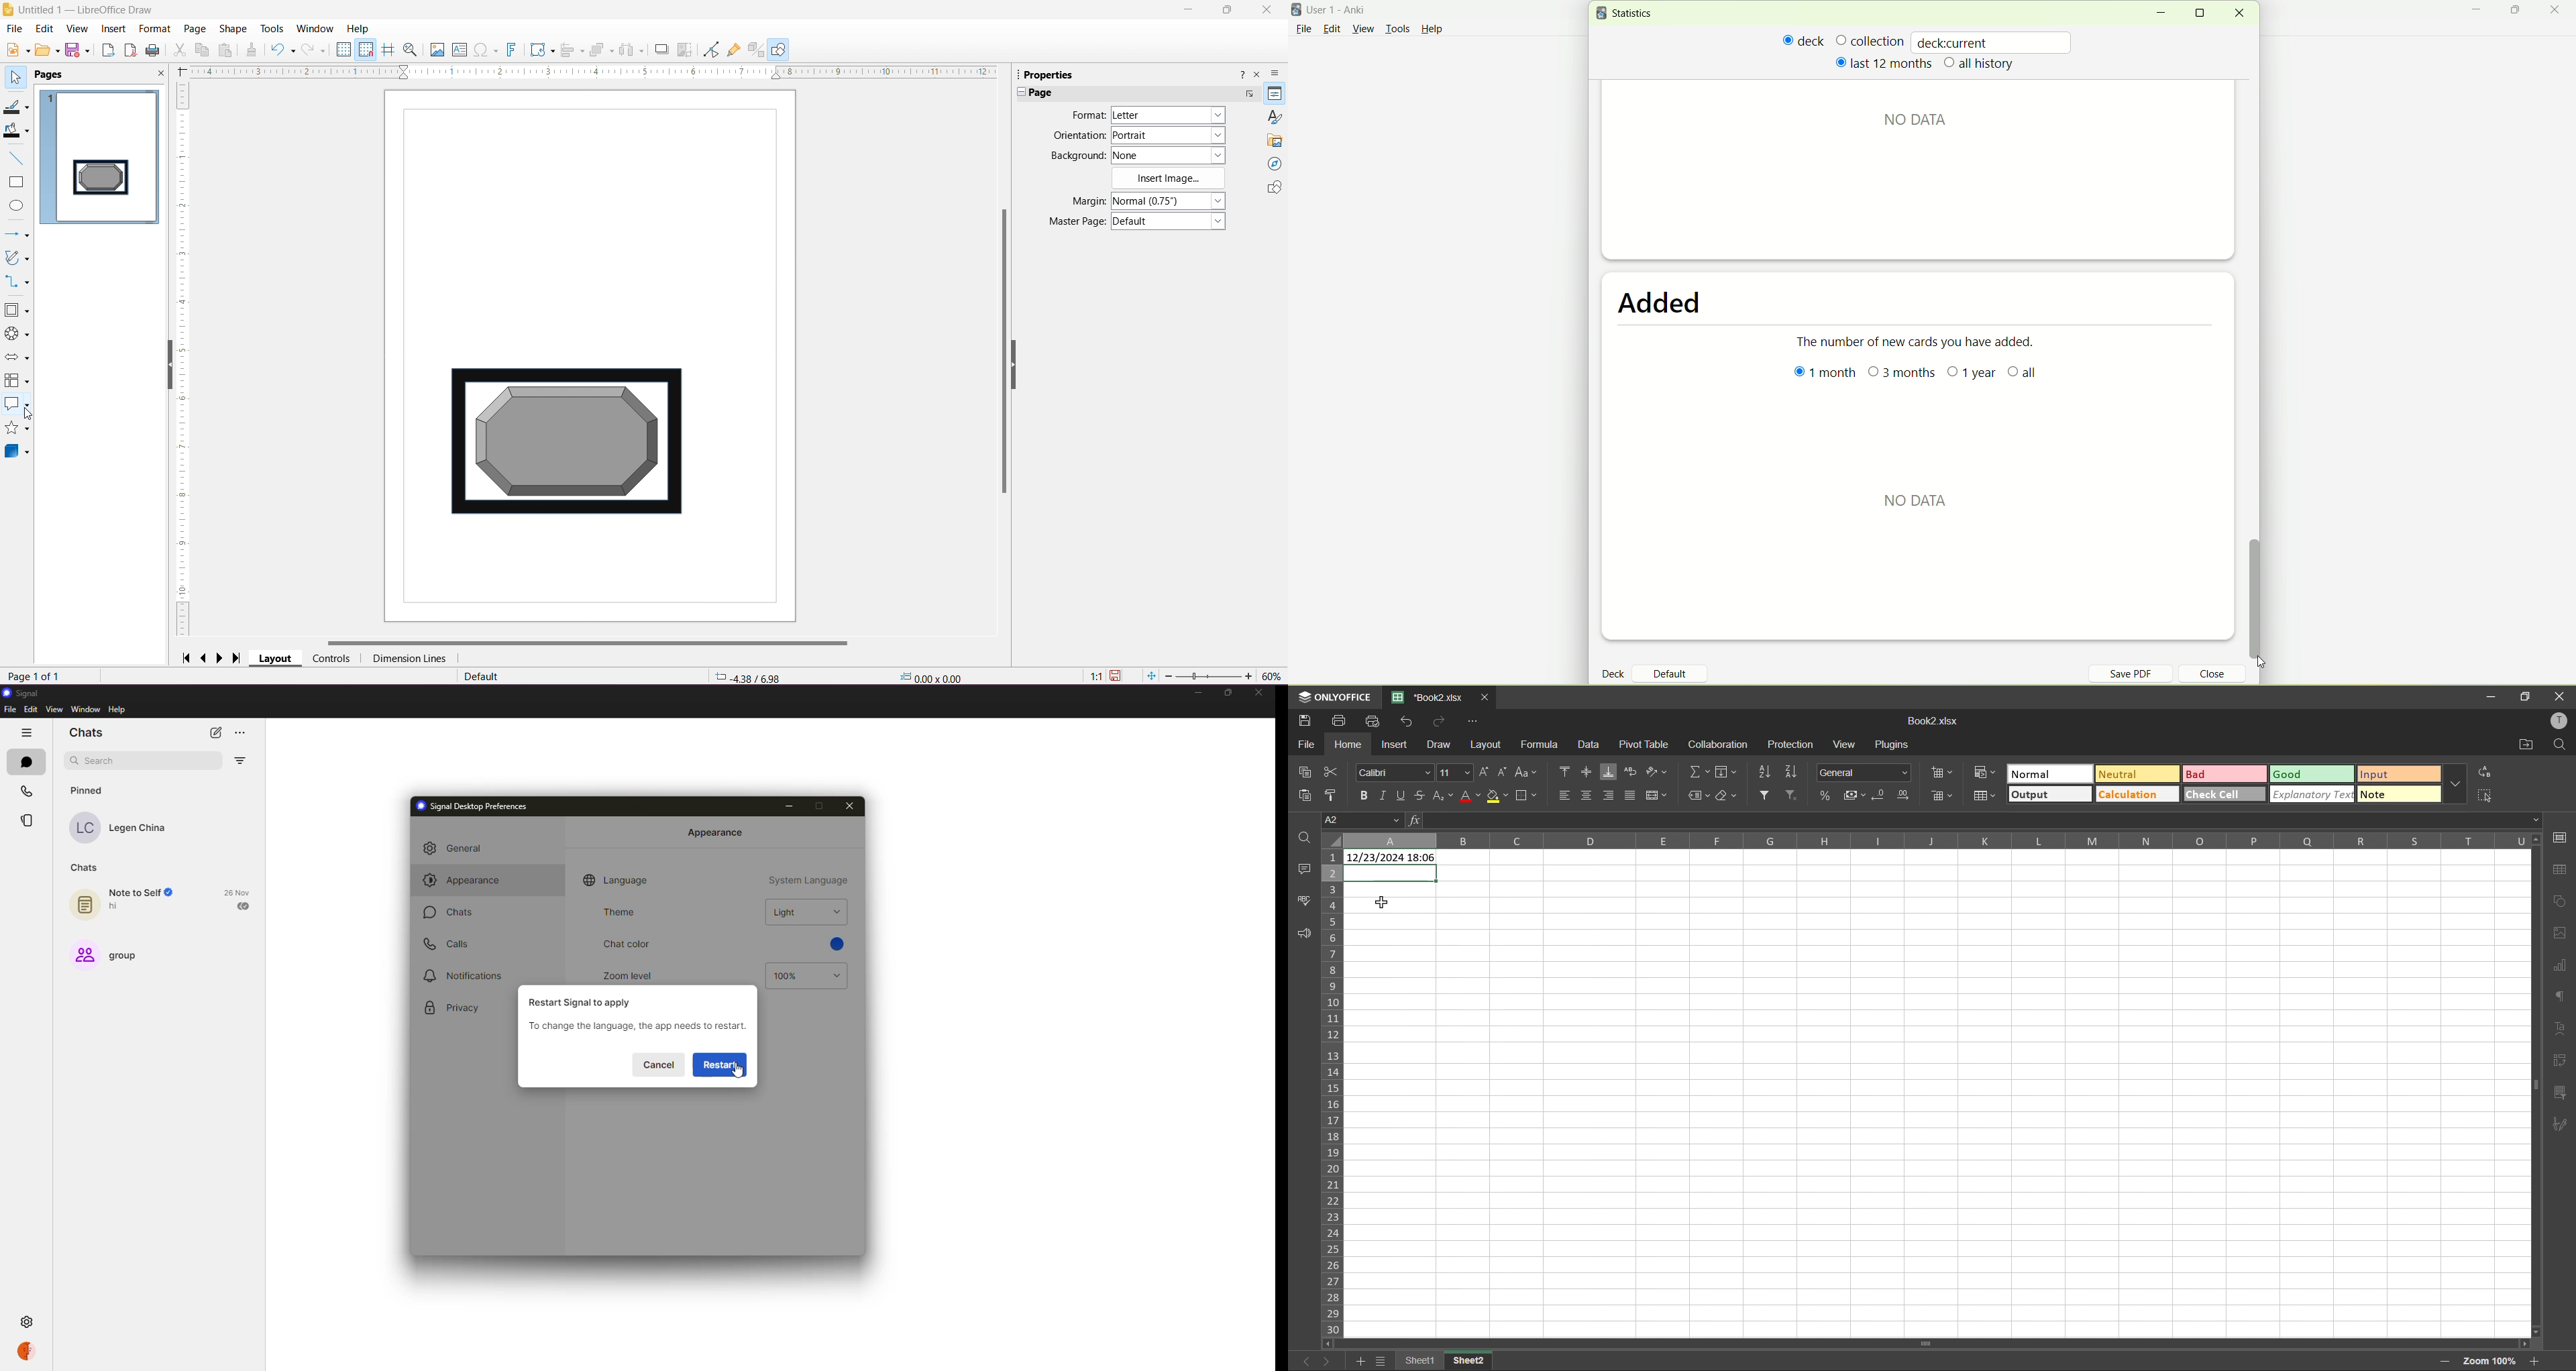  What do you see at coordinates (2559, 995) in the screenshot?
I see `paragraph` at bounding box center [2559, 995].